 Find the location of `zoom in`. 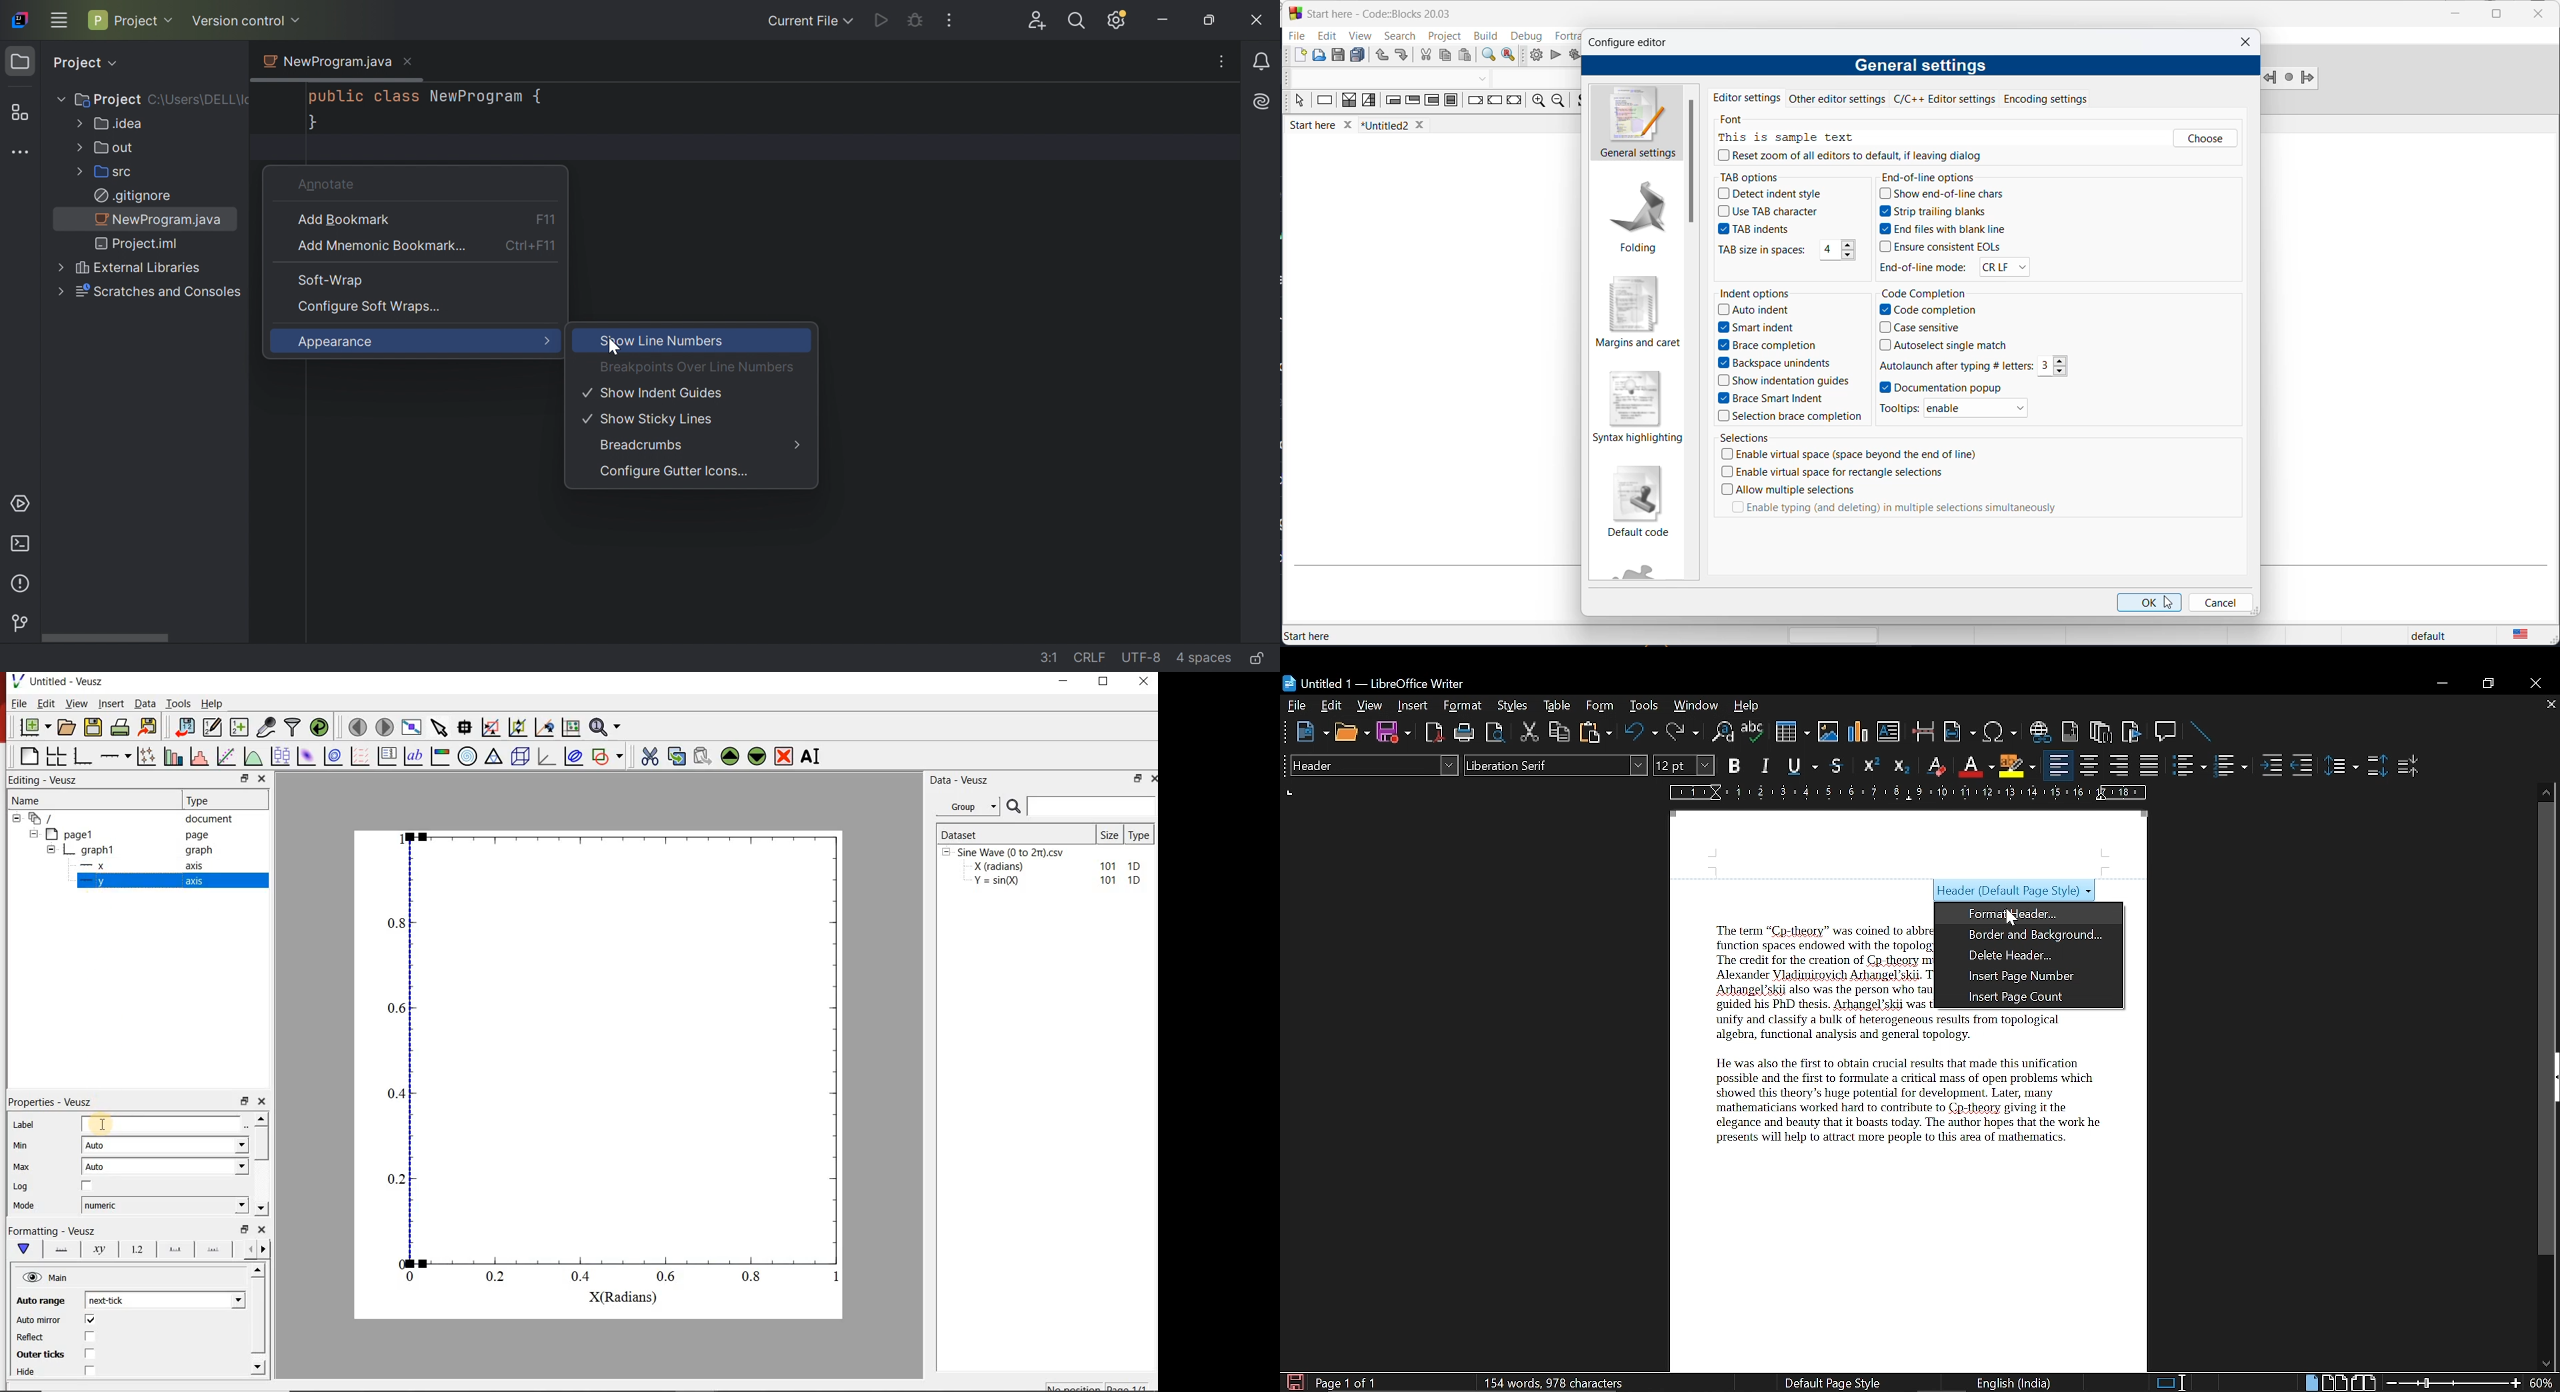

zoom in is located at coordinates (1537, 102).